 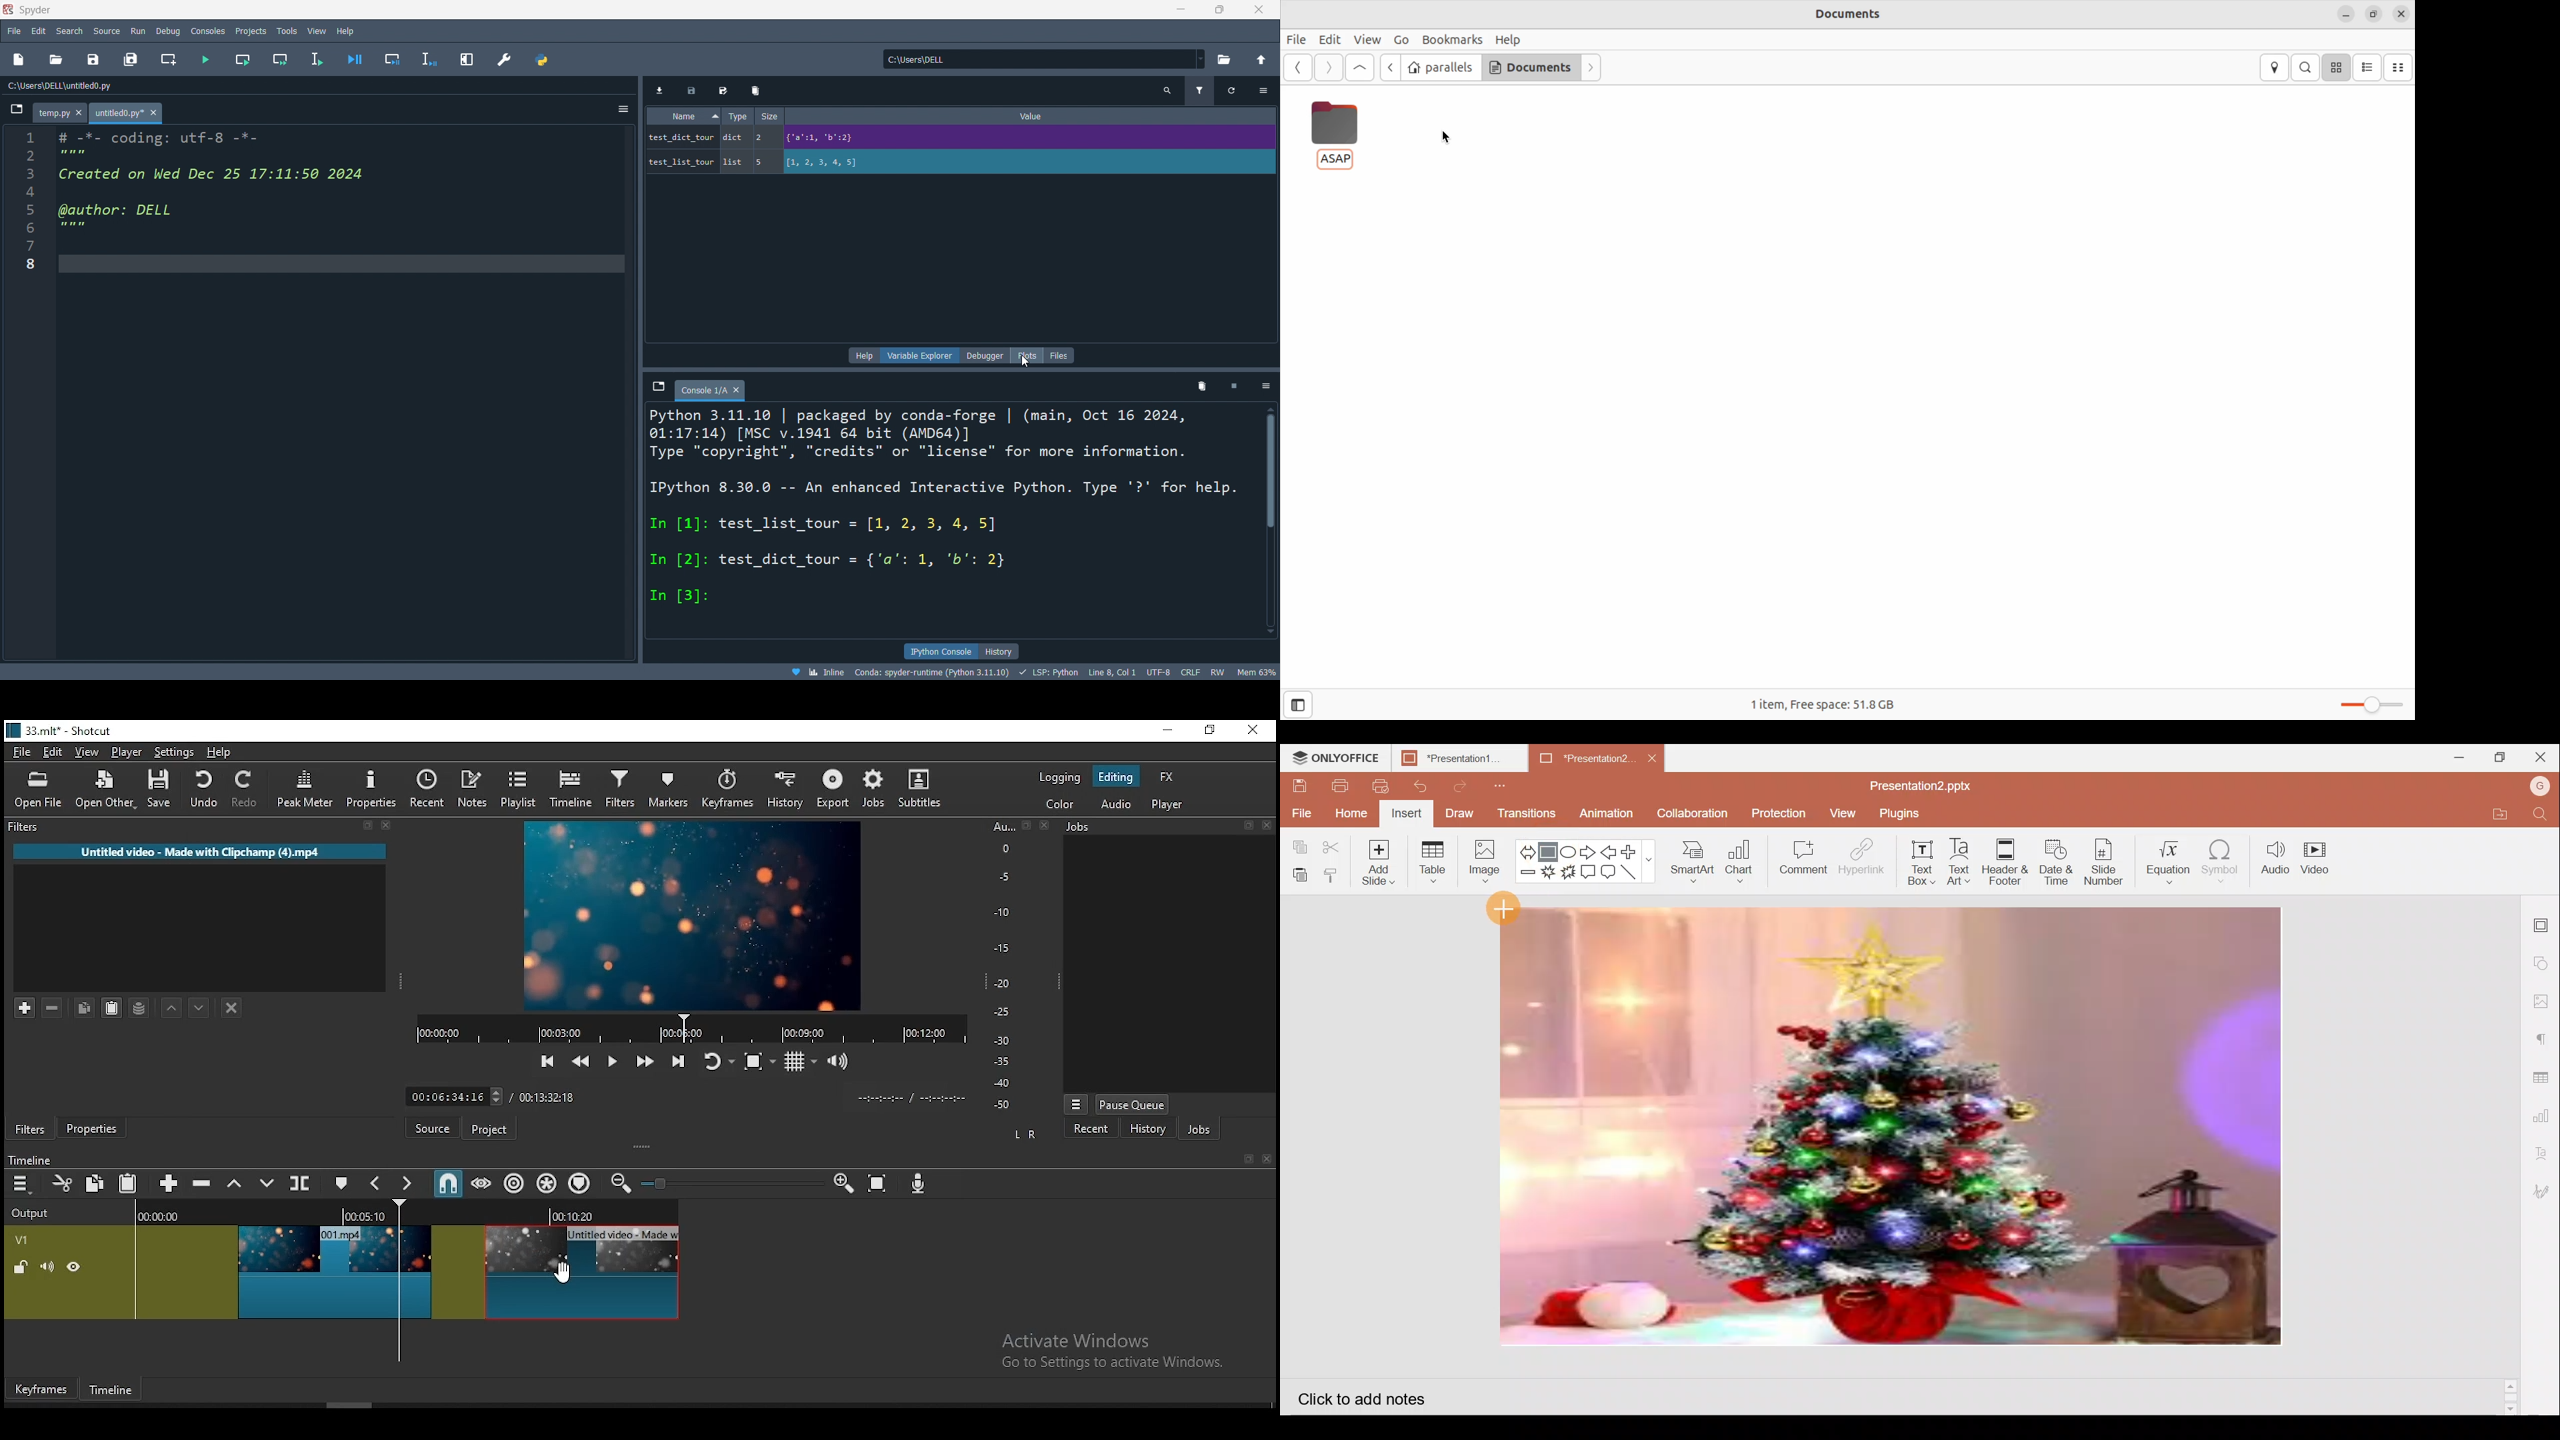 What do you see at coordinates (683, 115) in the screenshot?
I see `name` at bounding box center [683, 115].